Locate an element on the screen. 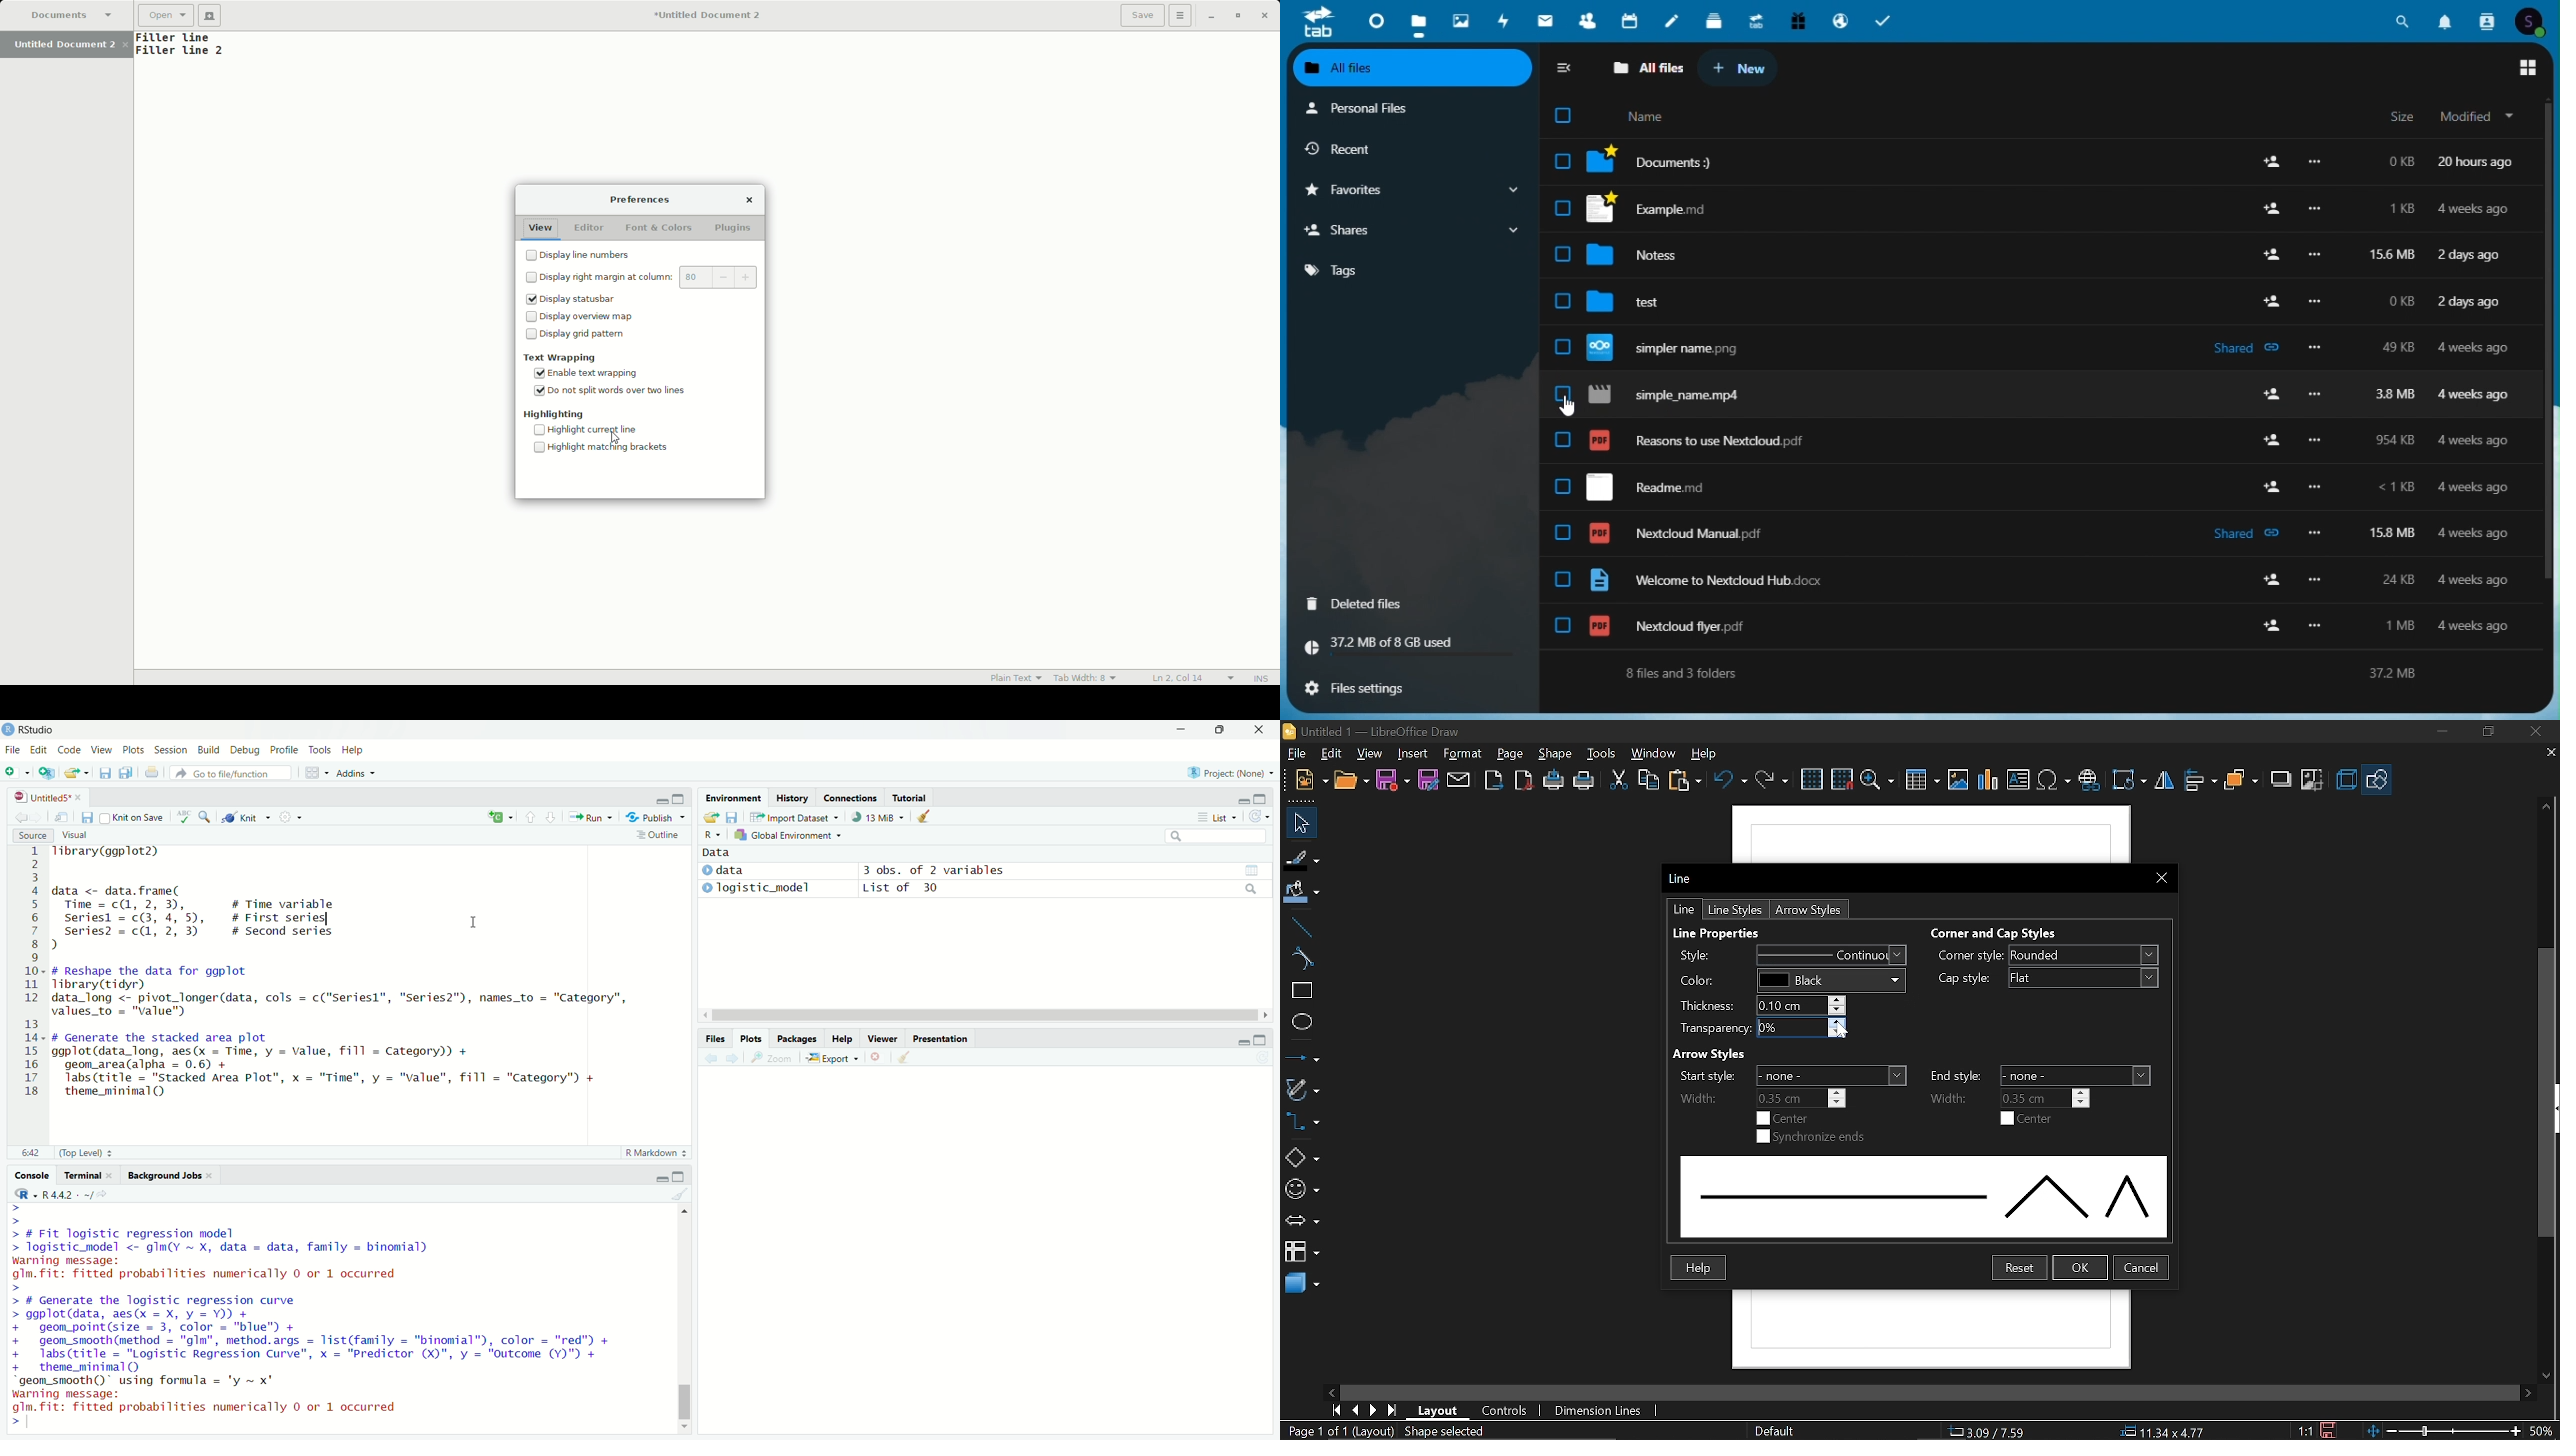 The width and height of the screenshot is (2576, 1456). (Top Level)  is located at coordinates (85, 1151).